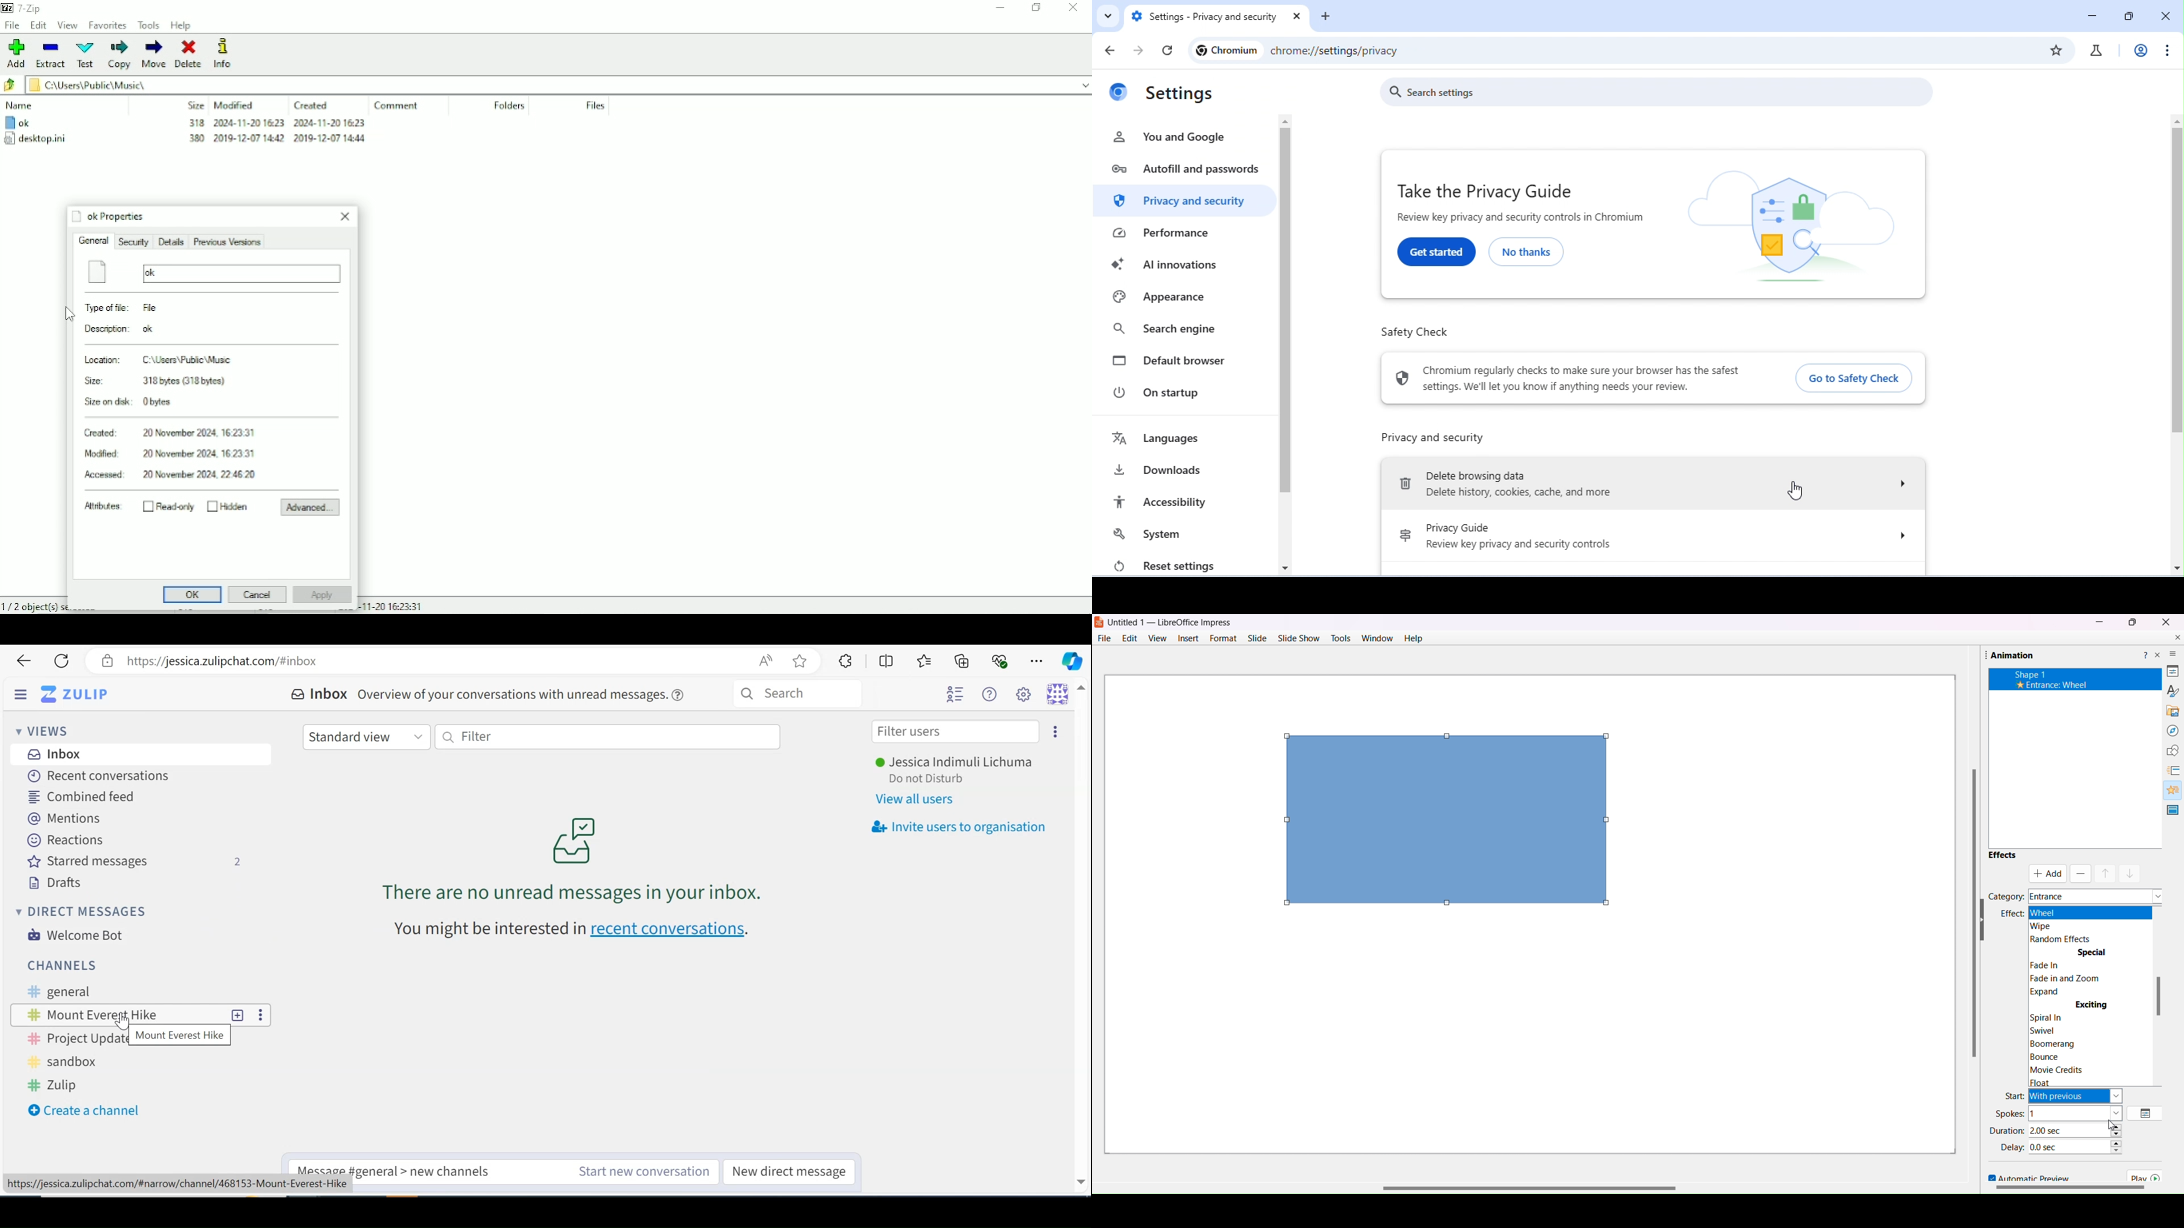 This screenshot has height=1232, width=2184. What do you see at coordinates (2067, 1133) in the screenshot?
I see `After Previous` at bounding box center [2067, 1133].